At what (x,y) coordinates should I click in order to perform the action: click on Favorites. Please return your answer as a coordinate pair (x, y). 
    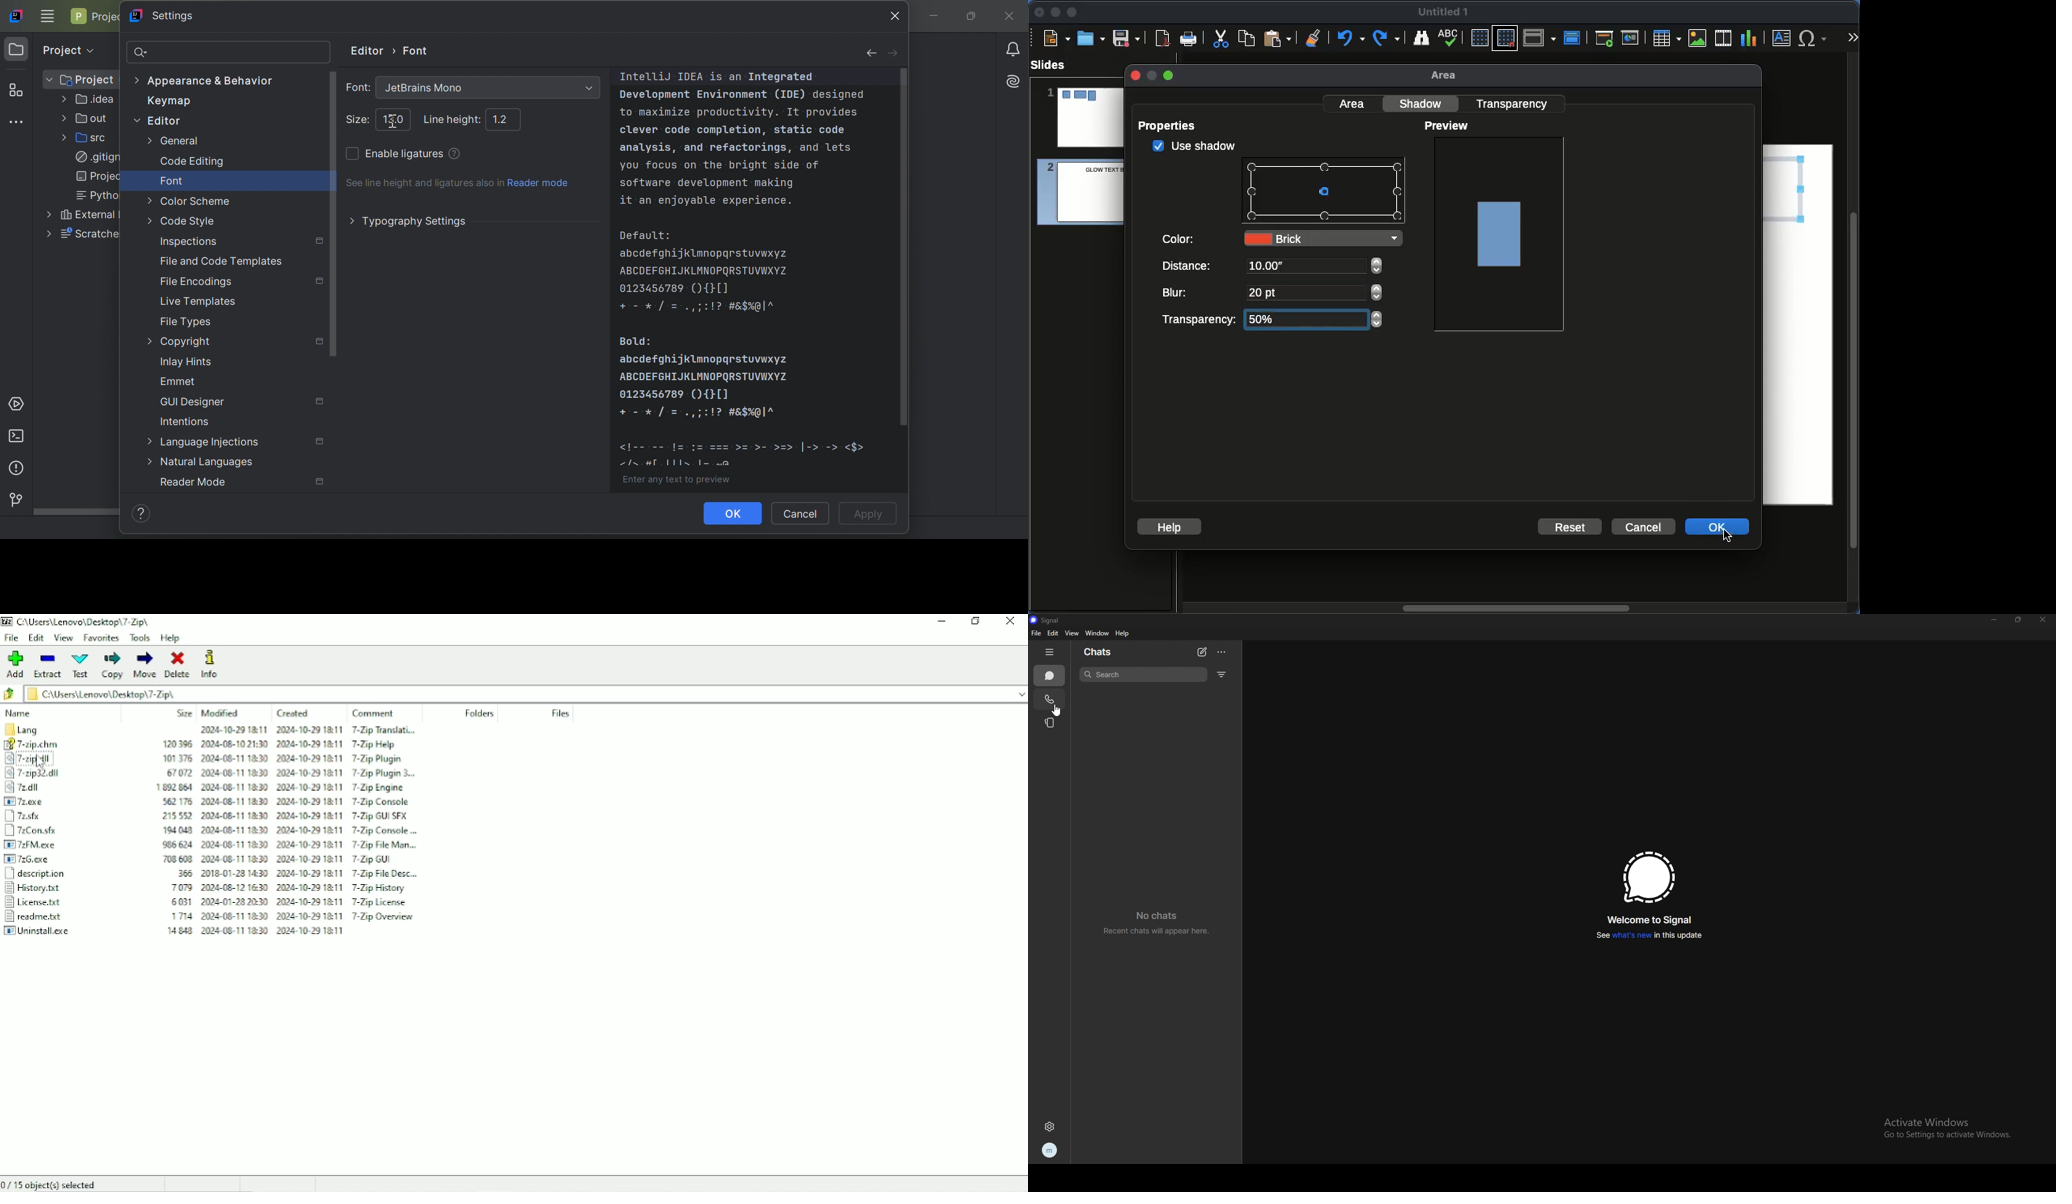
    Looking at the image, I should click on (101, 638).